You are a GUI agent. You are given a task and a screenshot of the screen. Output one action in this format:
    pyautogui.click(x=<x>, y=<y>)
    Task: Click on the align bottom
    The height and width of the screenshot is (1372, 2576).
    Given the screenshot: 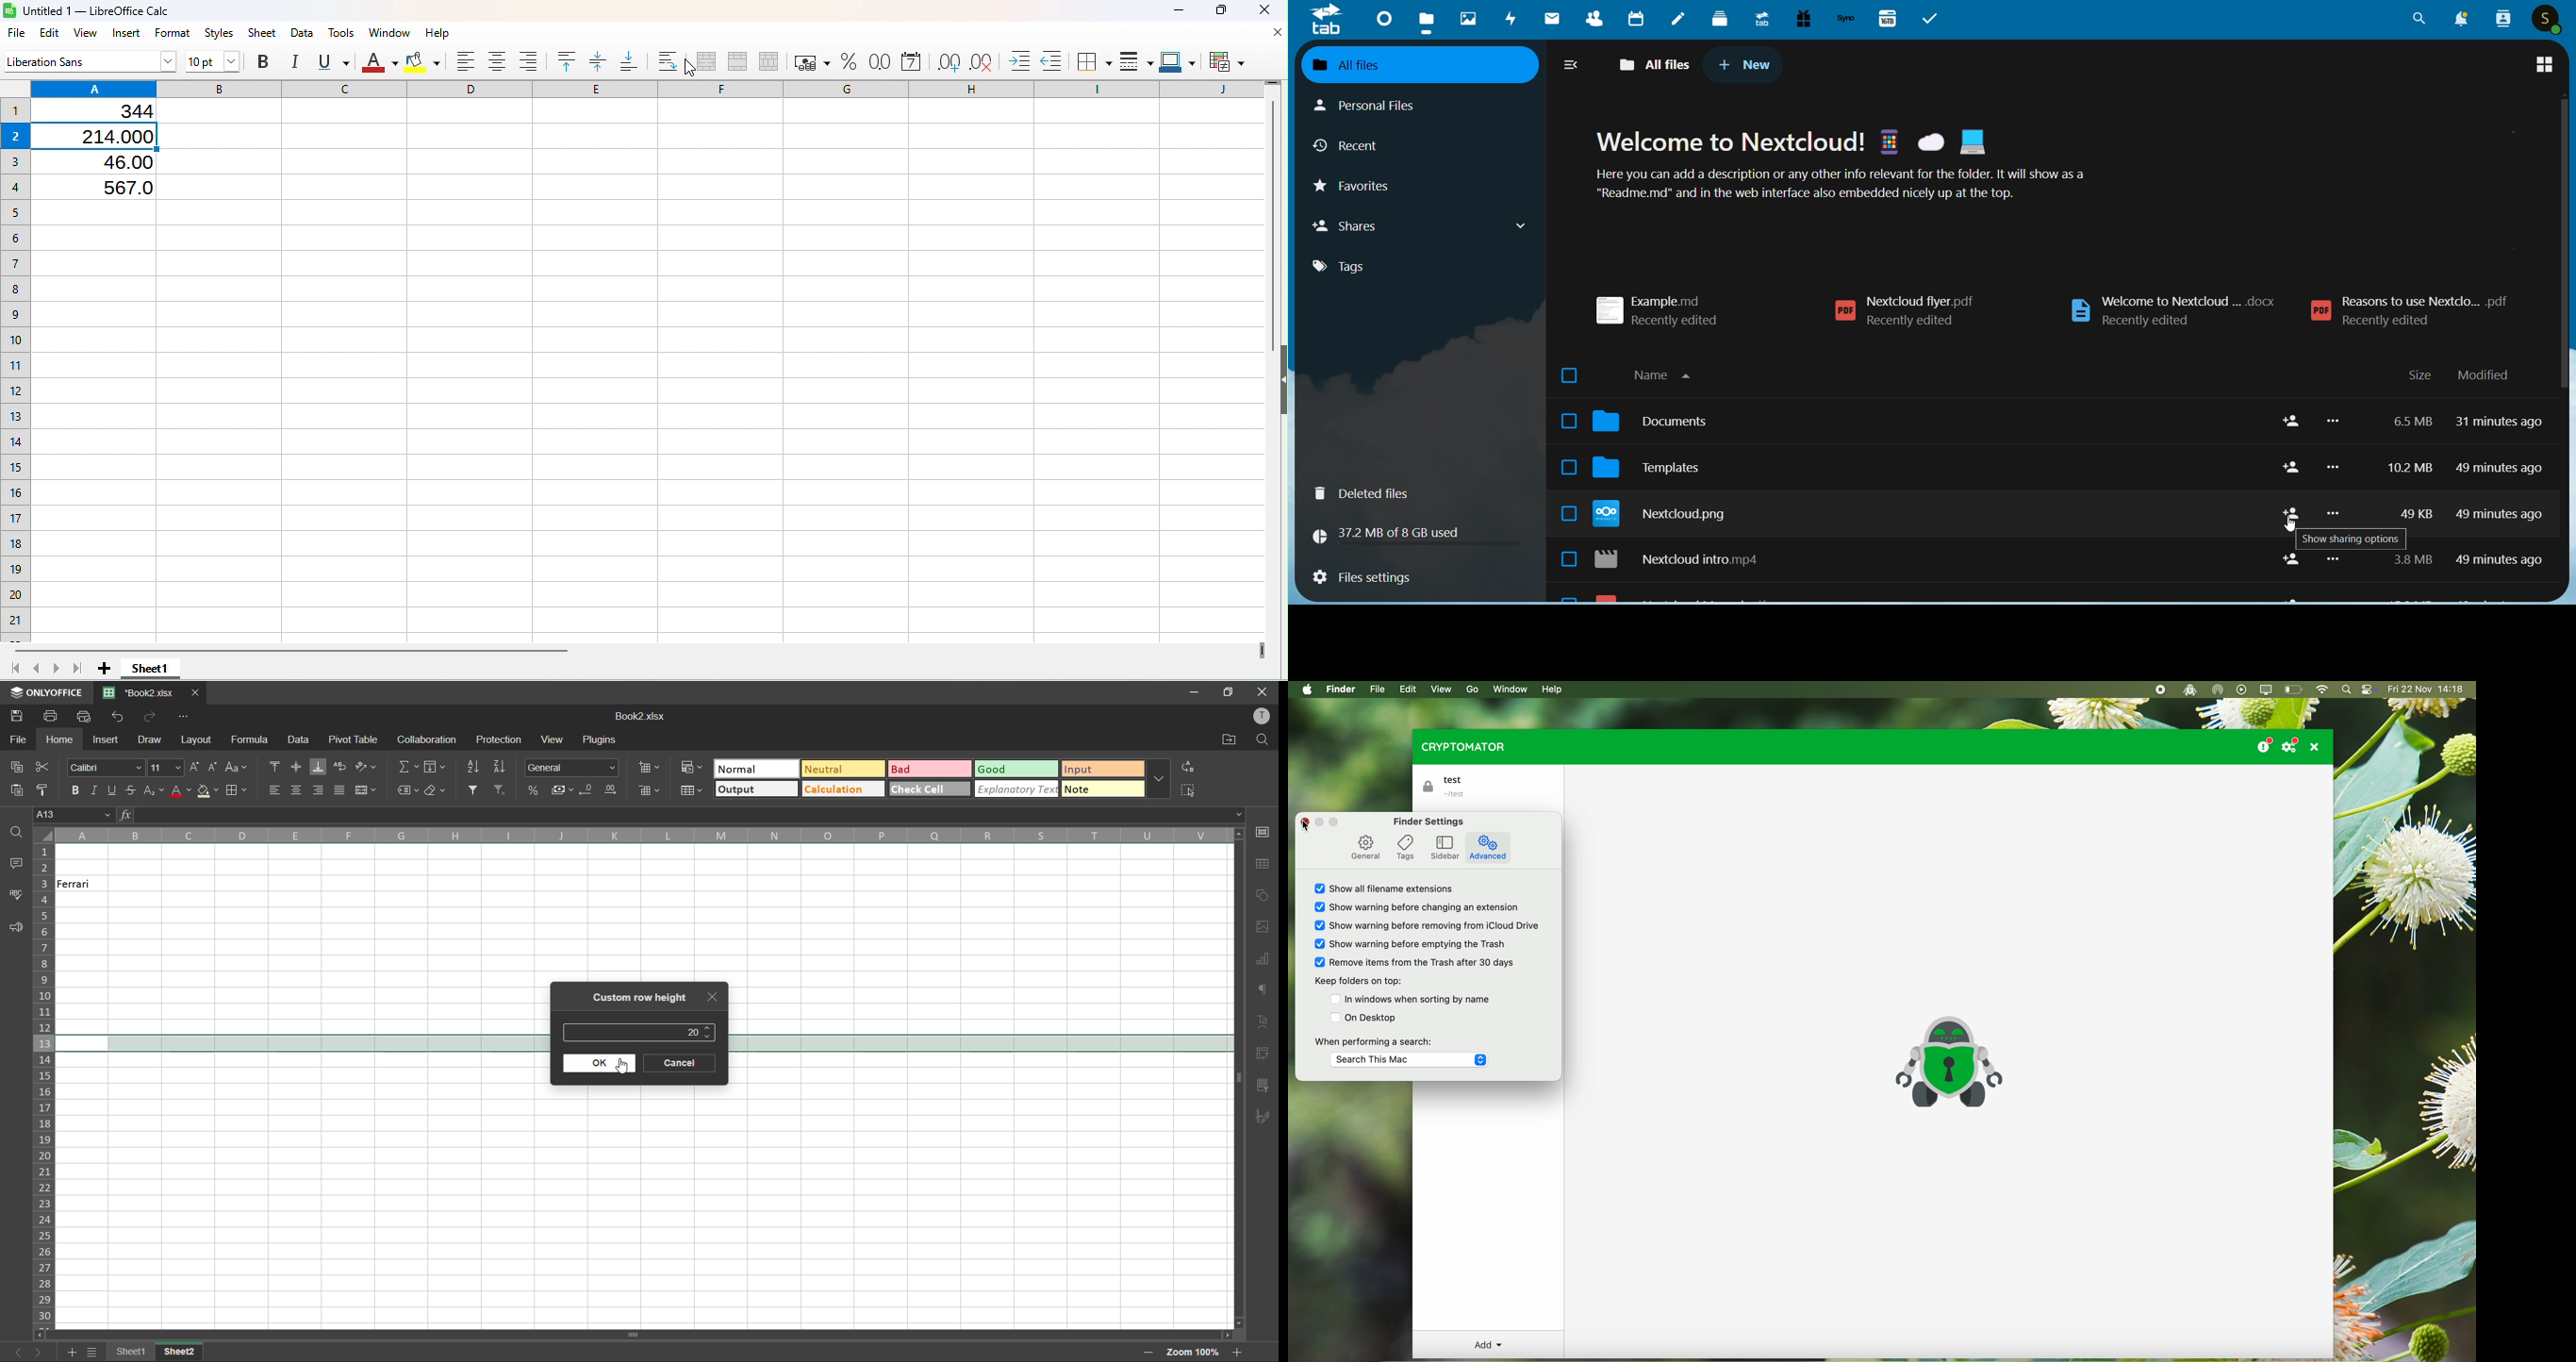 What is the action you would take?
    pyautogui.click(x=318, y=766)
    